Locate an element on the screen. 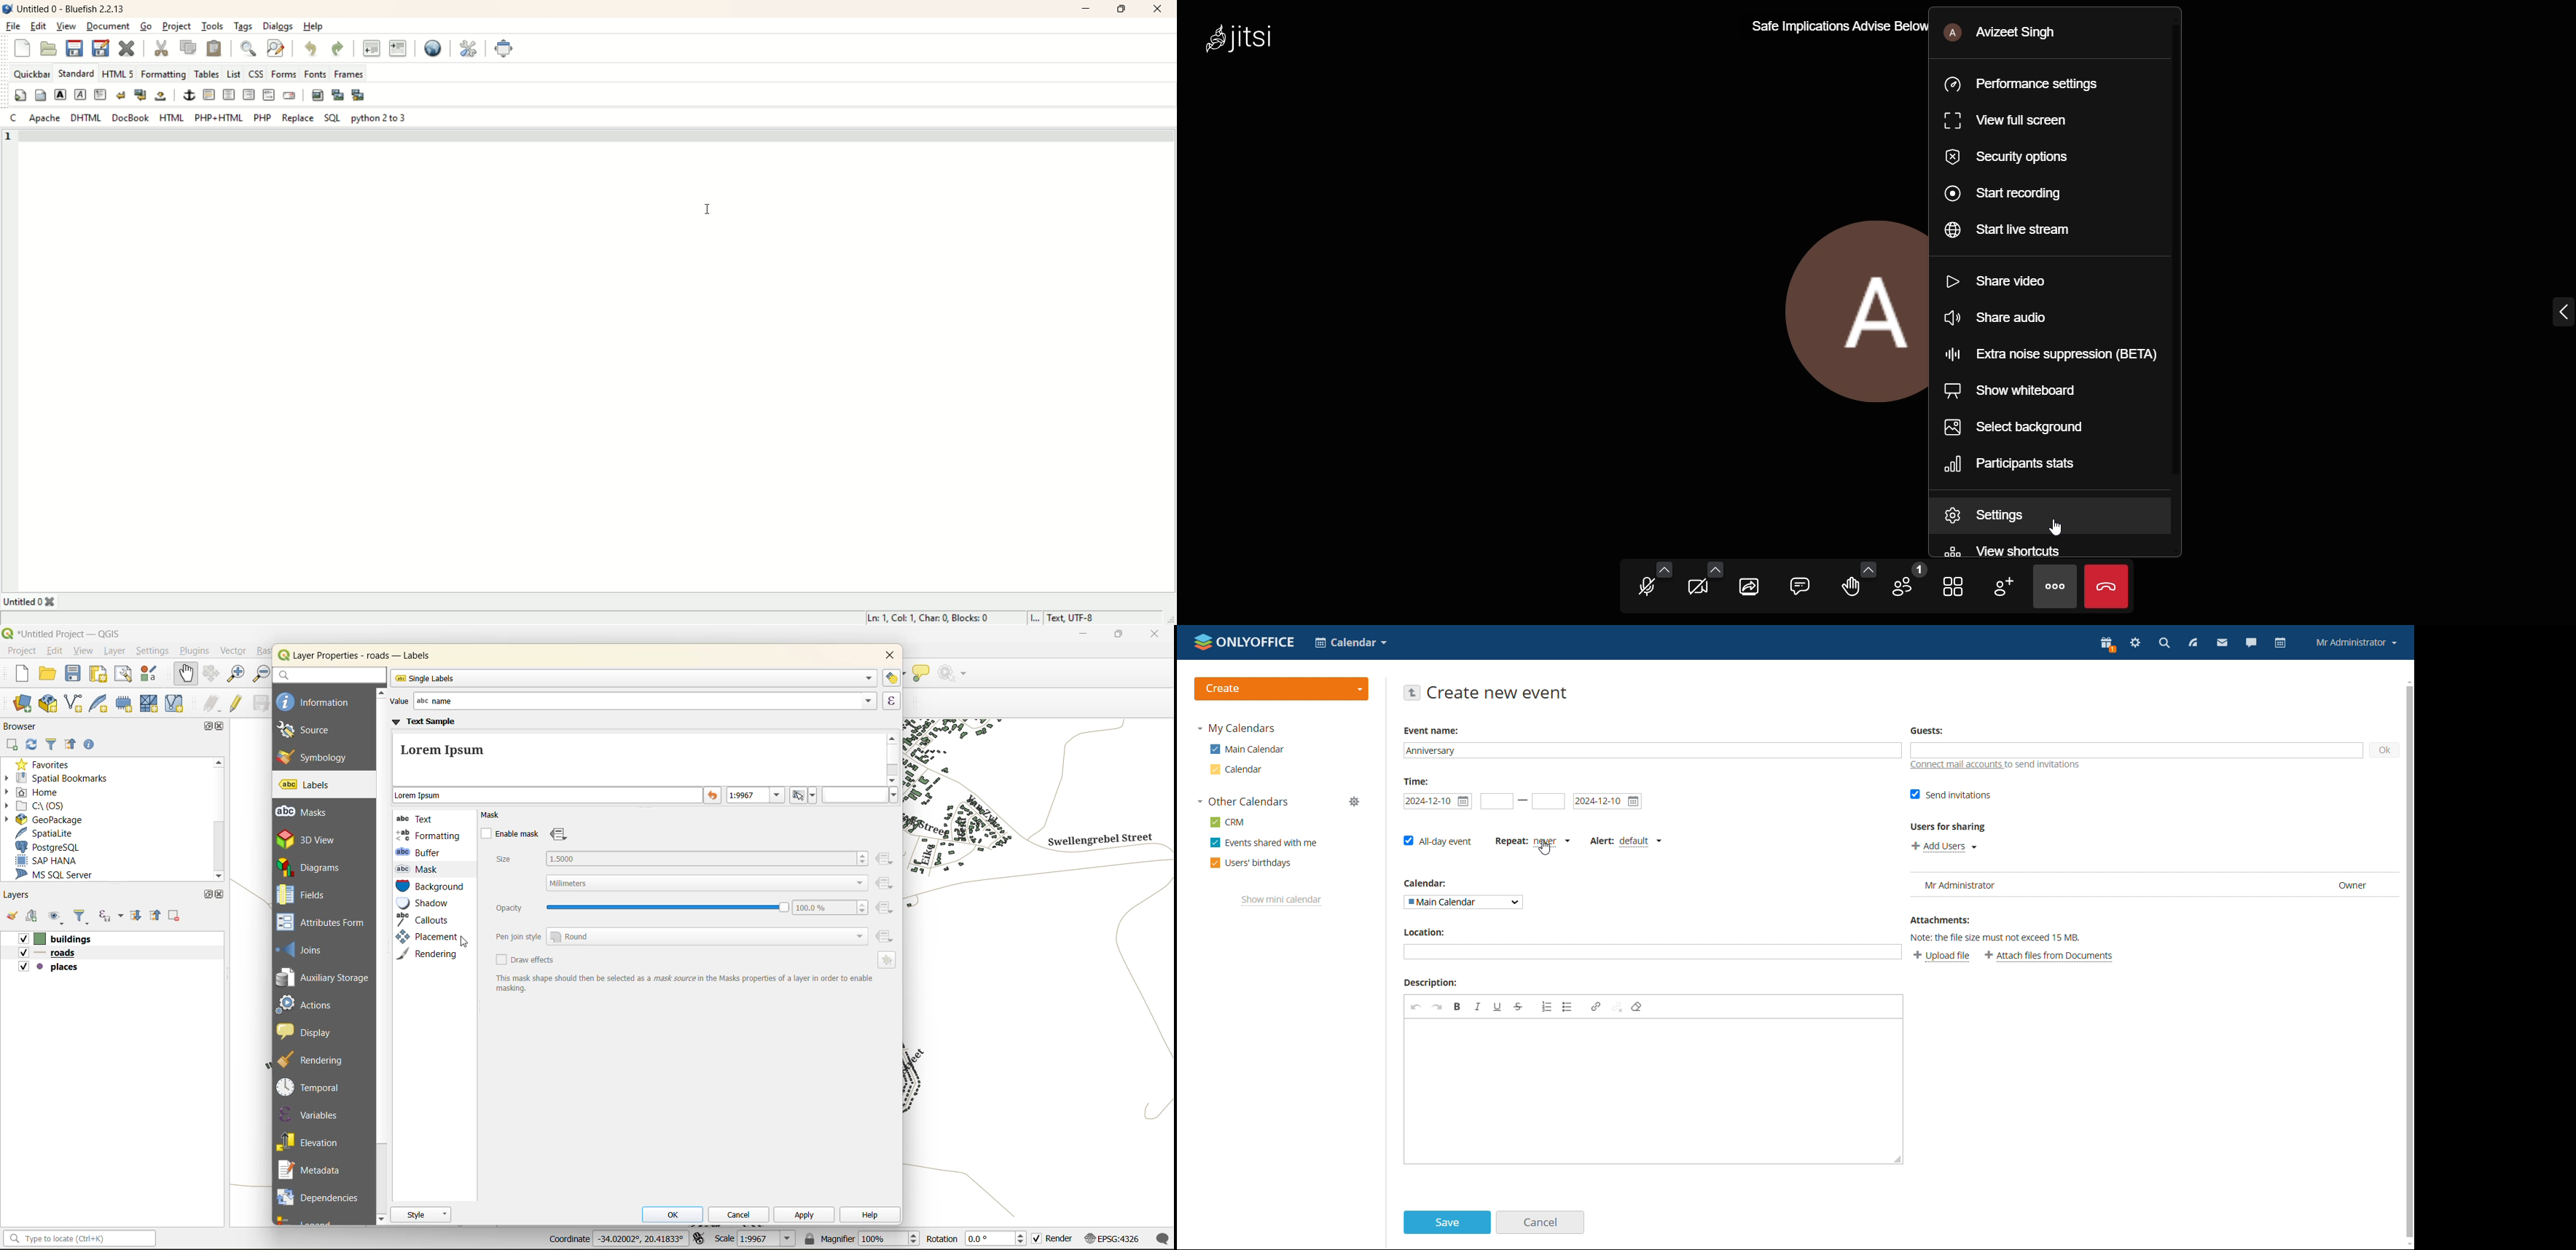  CSS is located at coordinates (256, 75).